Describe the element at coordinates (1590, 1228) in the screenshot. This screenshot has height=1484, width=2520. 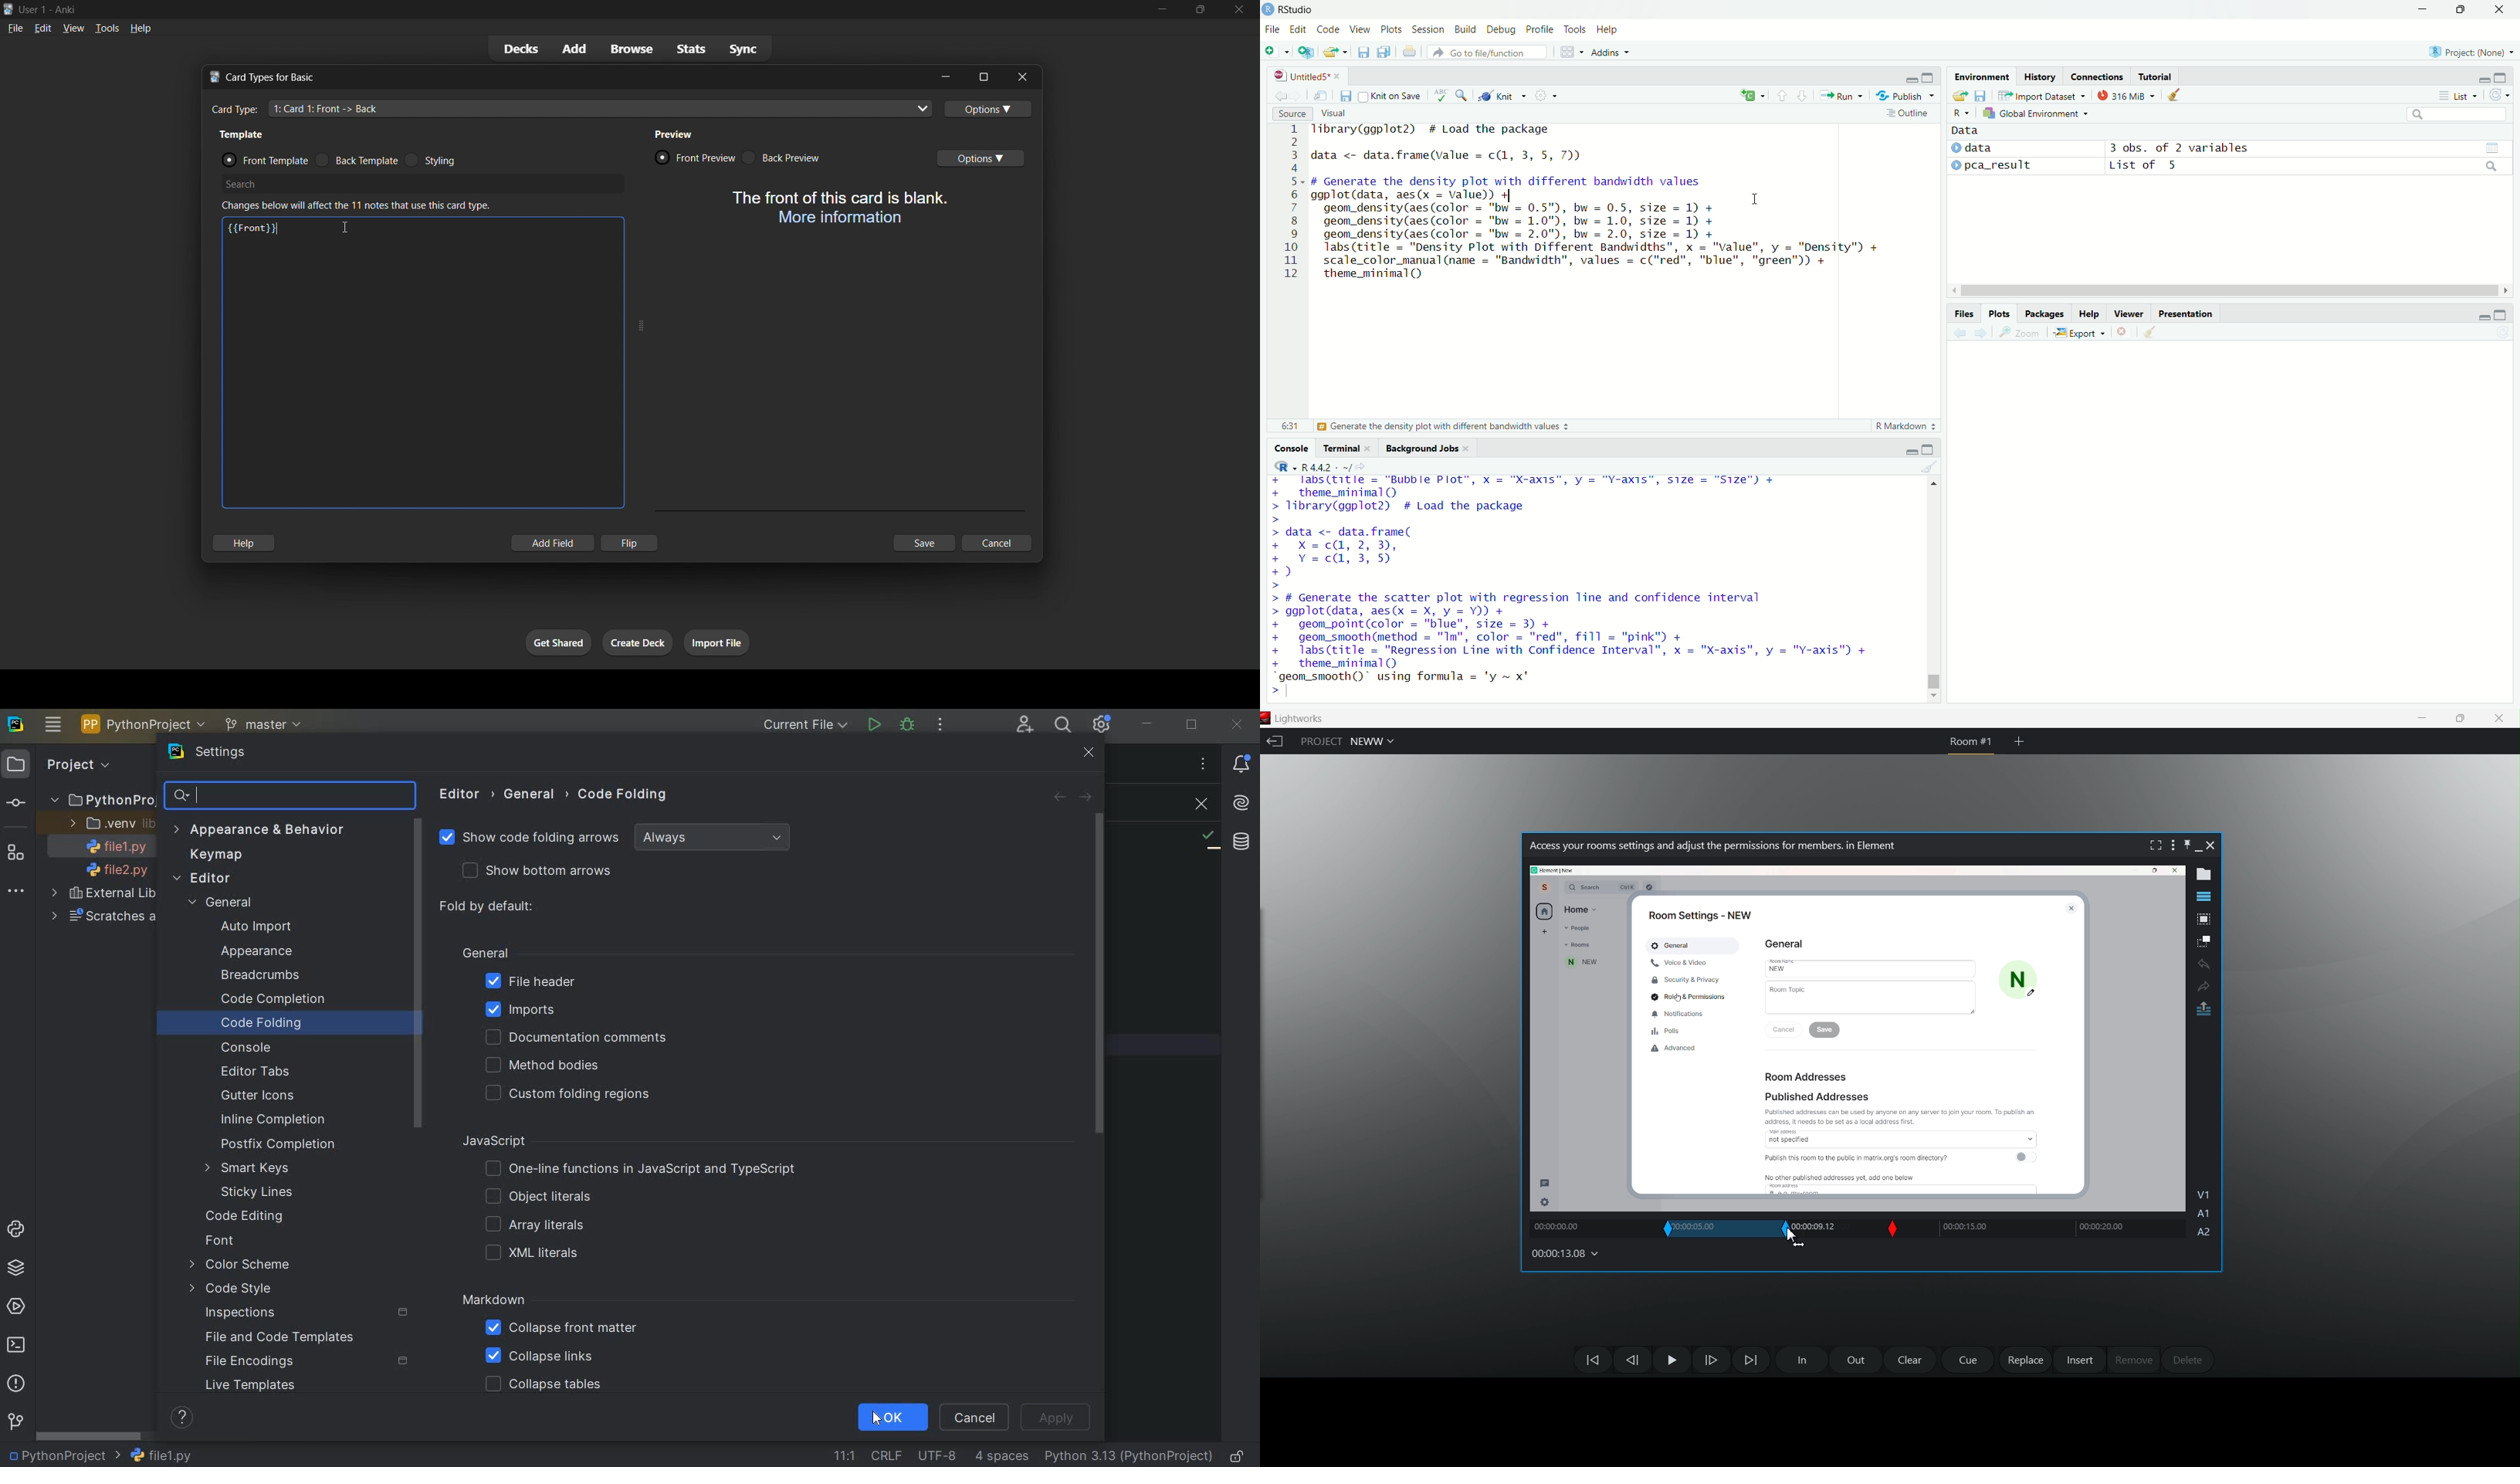
I see `track` at that location.